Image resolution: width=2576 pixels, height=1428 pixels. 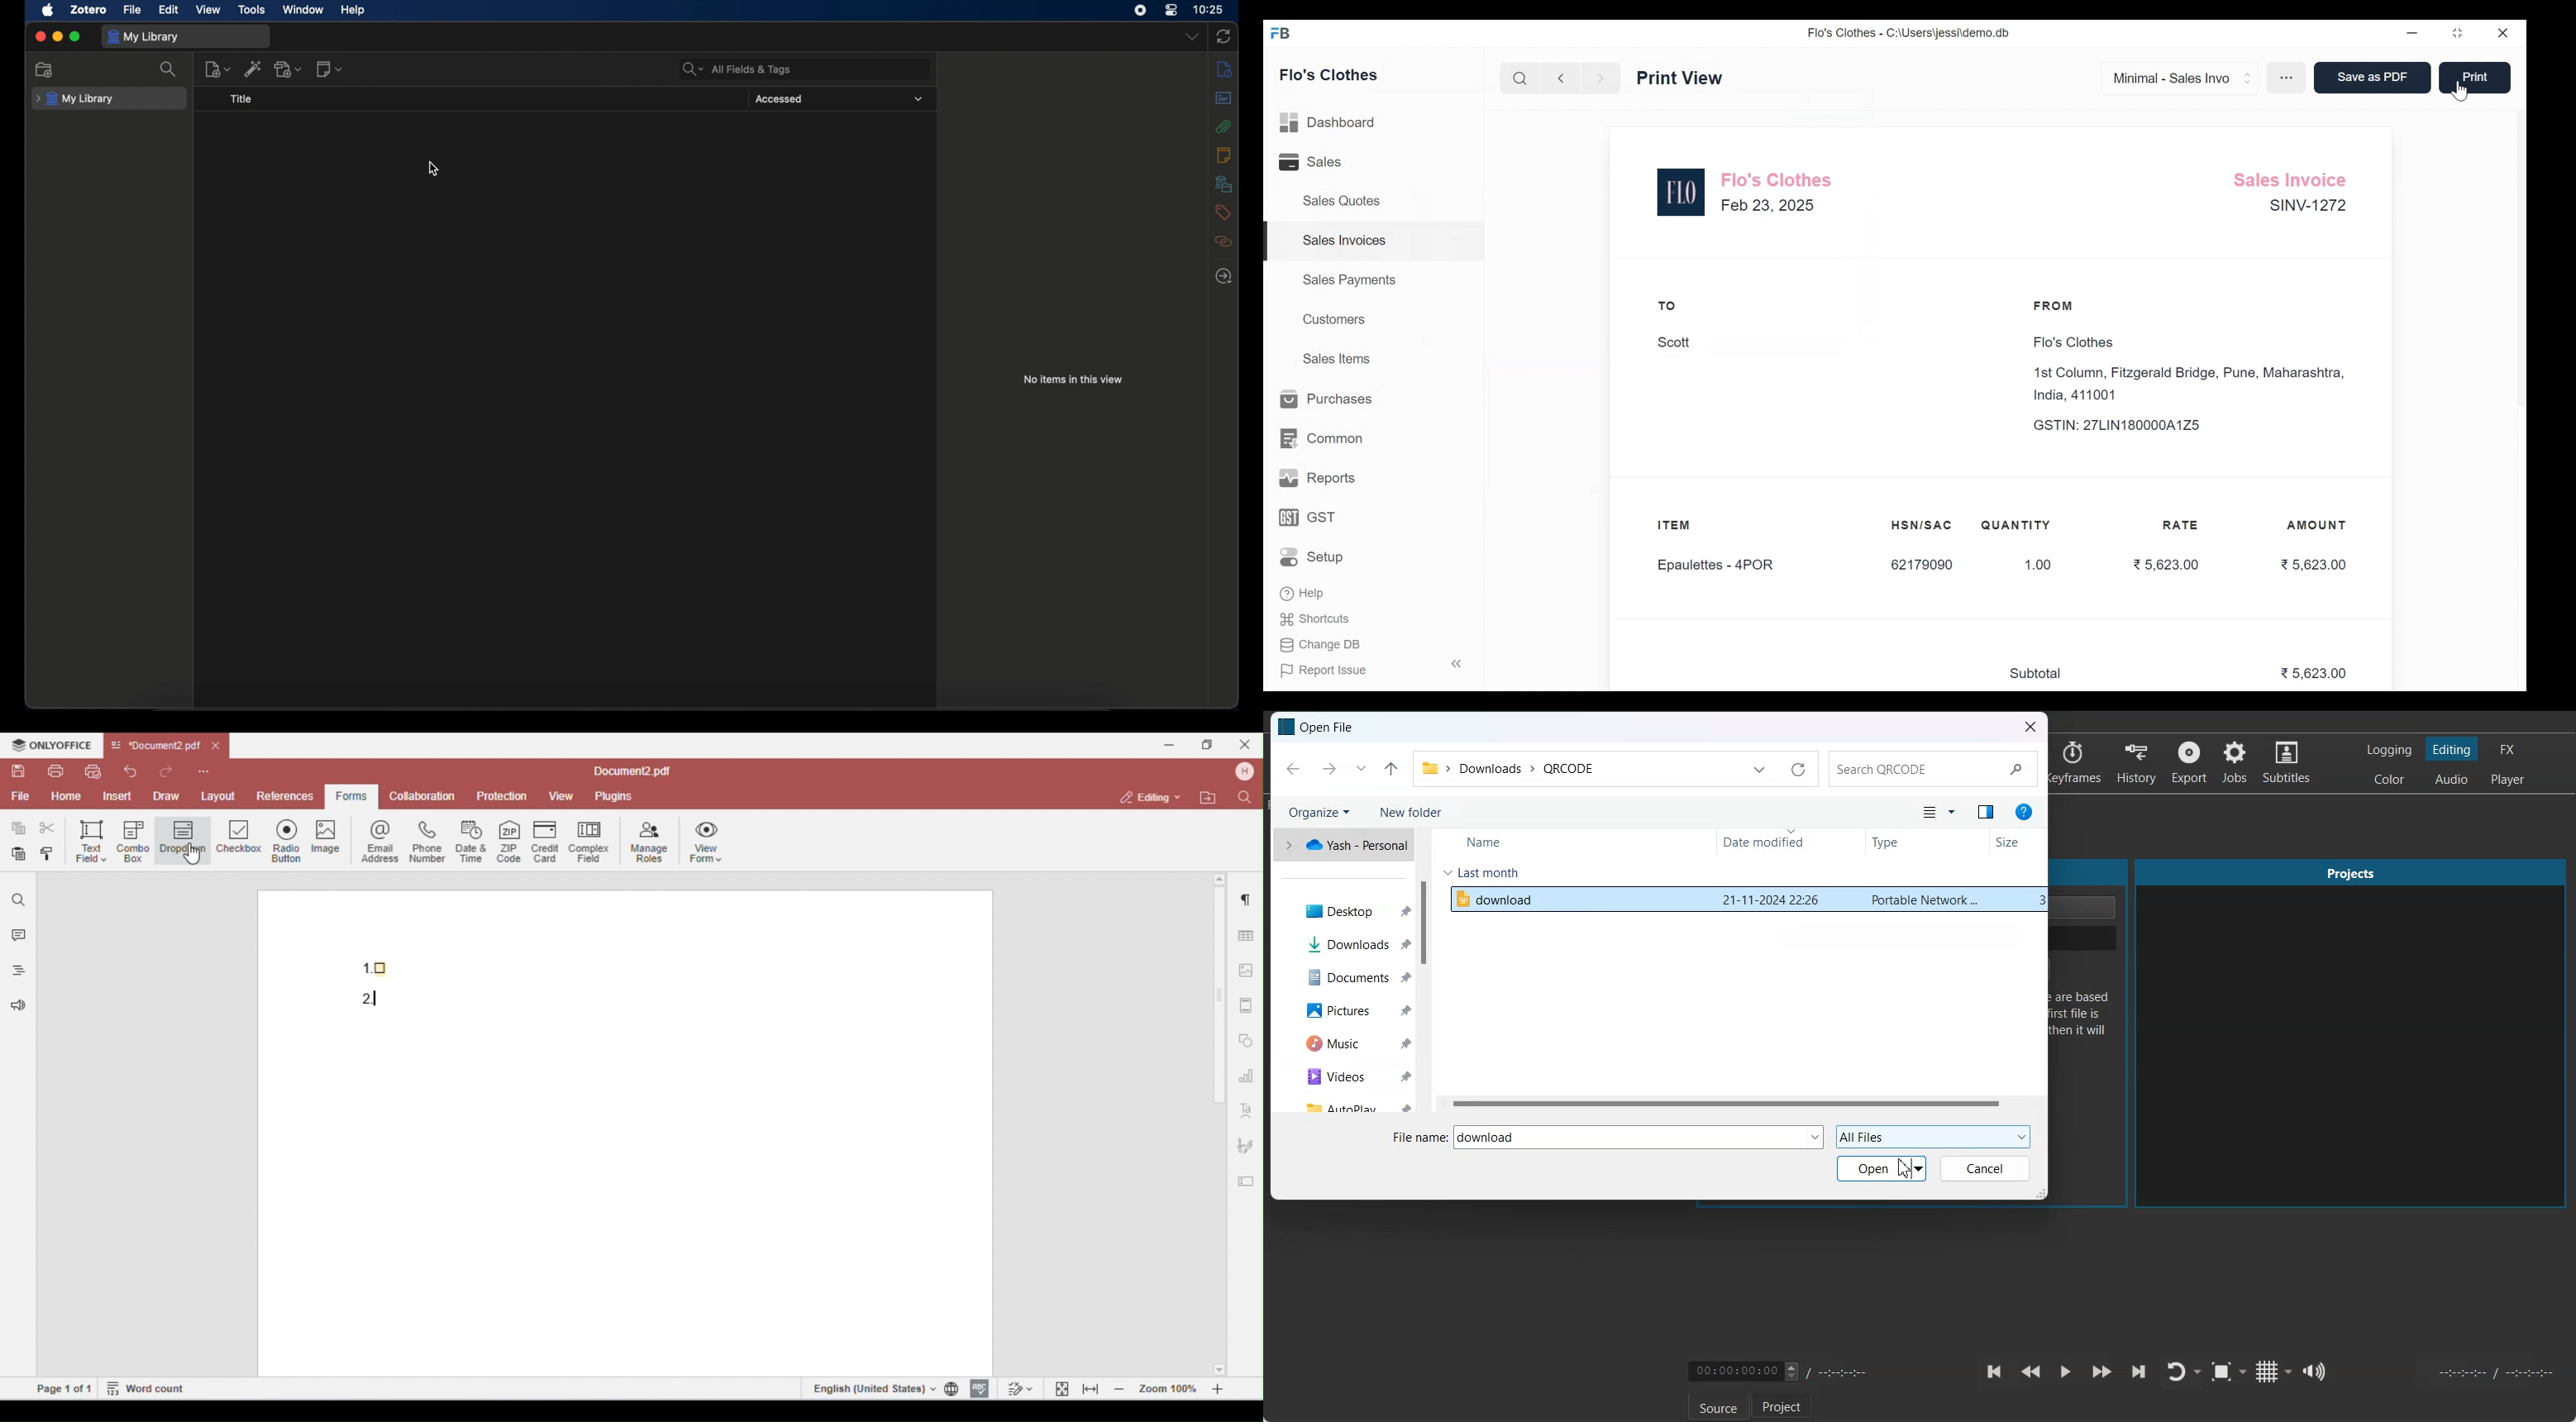 What do you see at coordinates (1560, 79) in the screenshot?
I see `Navigate Back` at bounding box center [1560, 79].